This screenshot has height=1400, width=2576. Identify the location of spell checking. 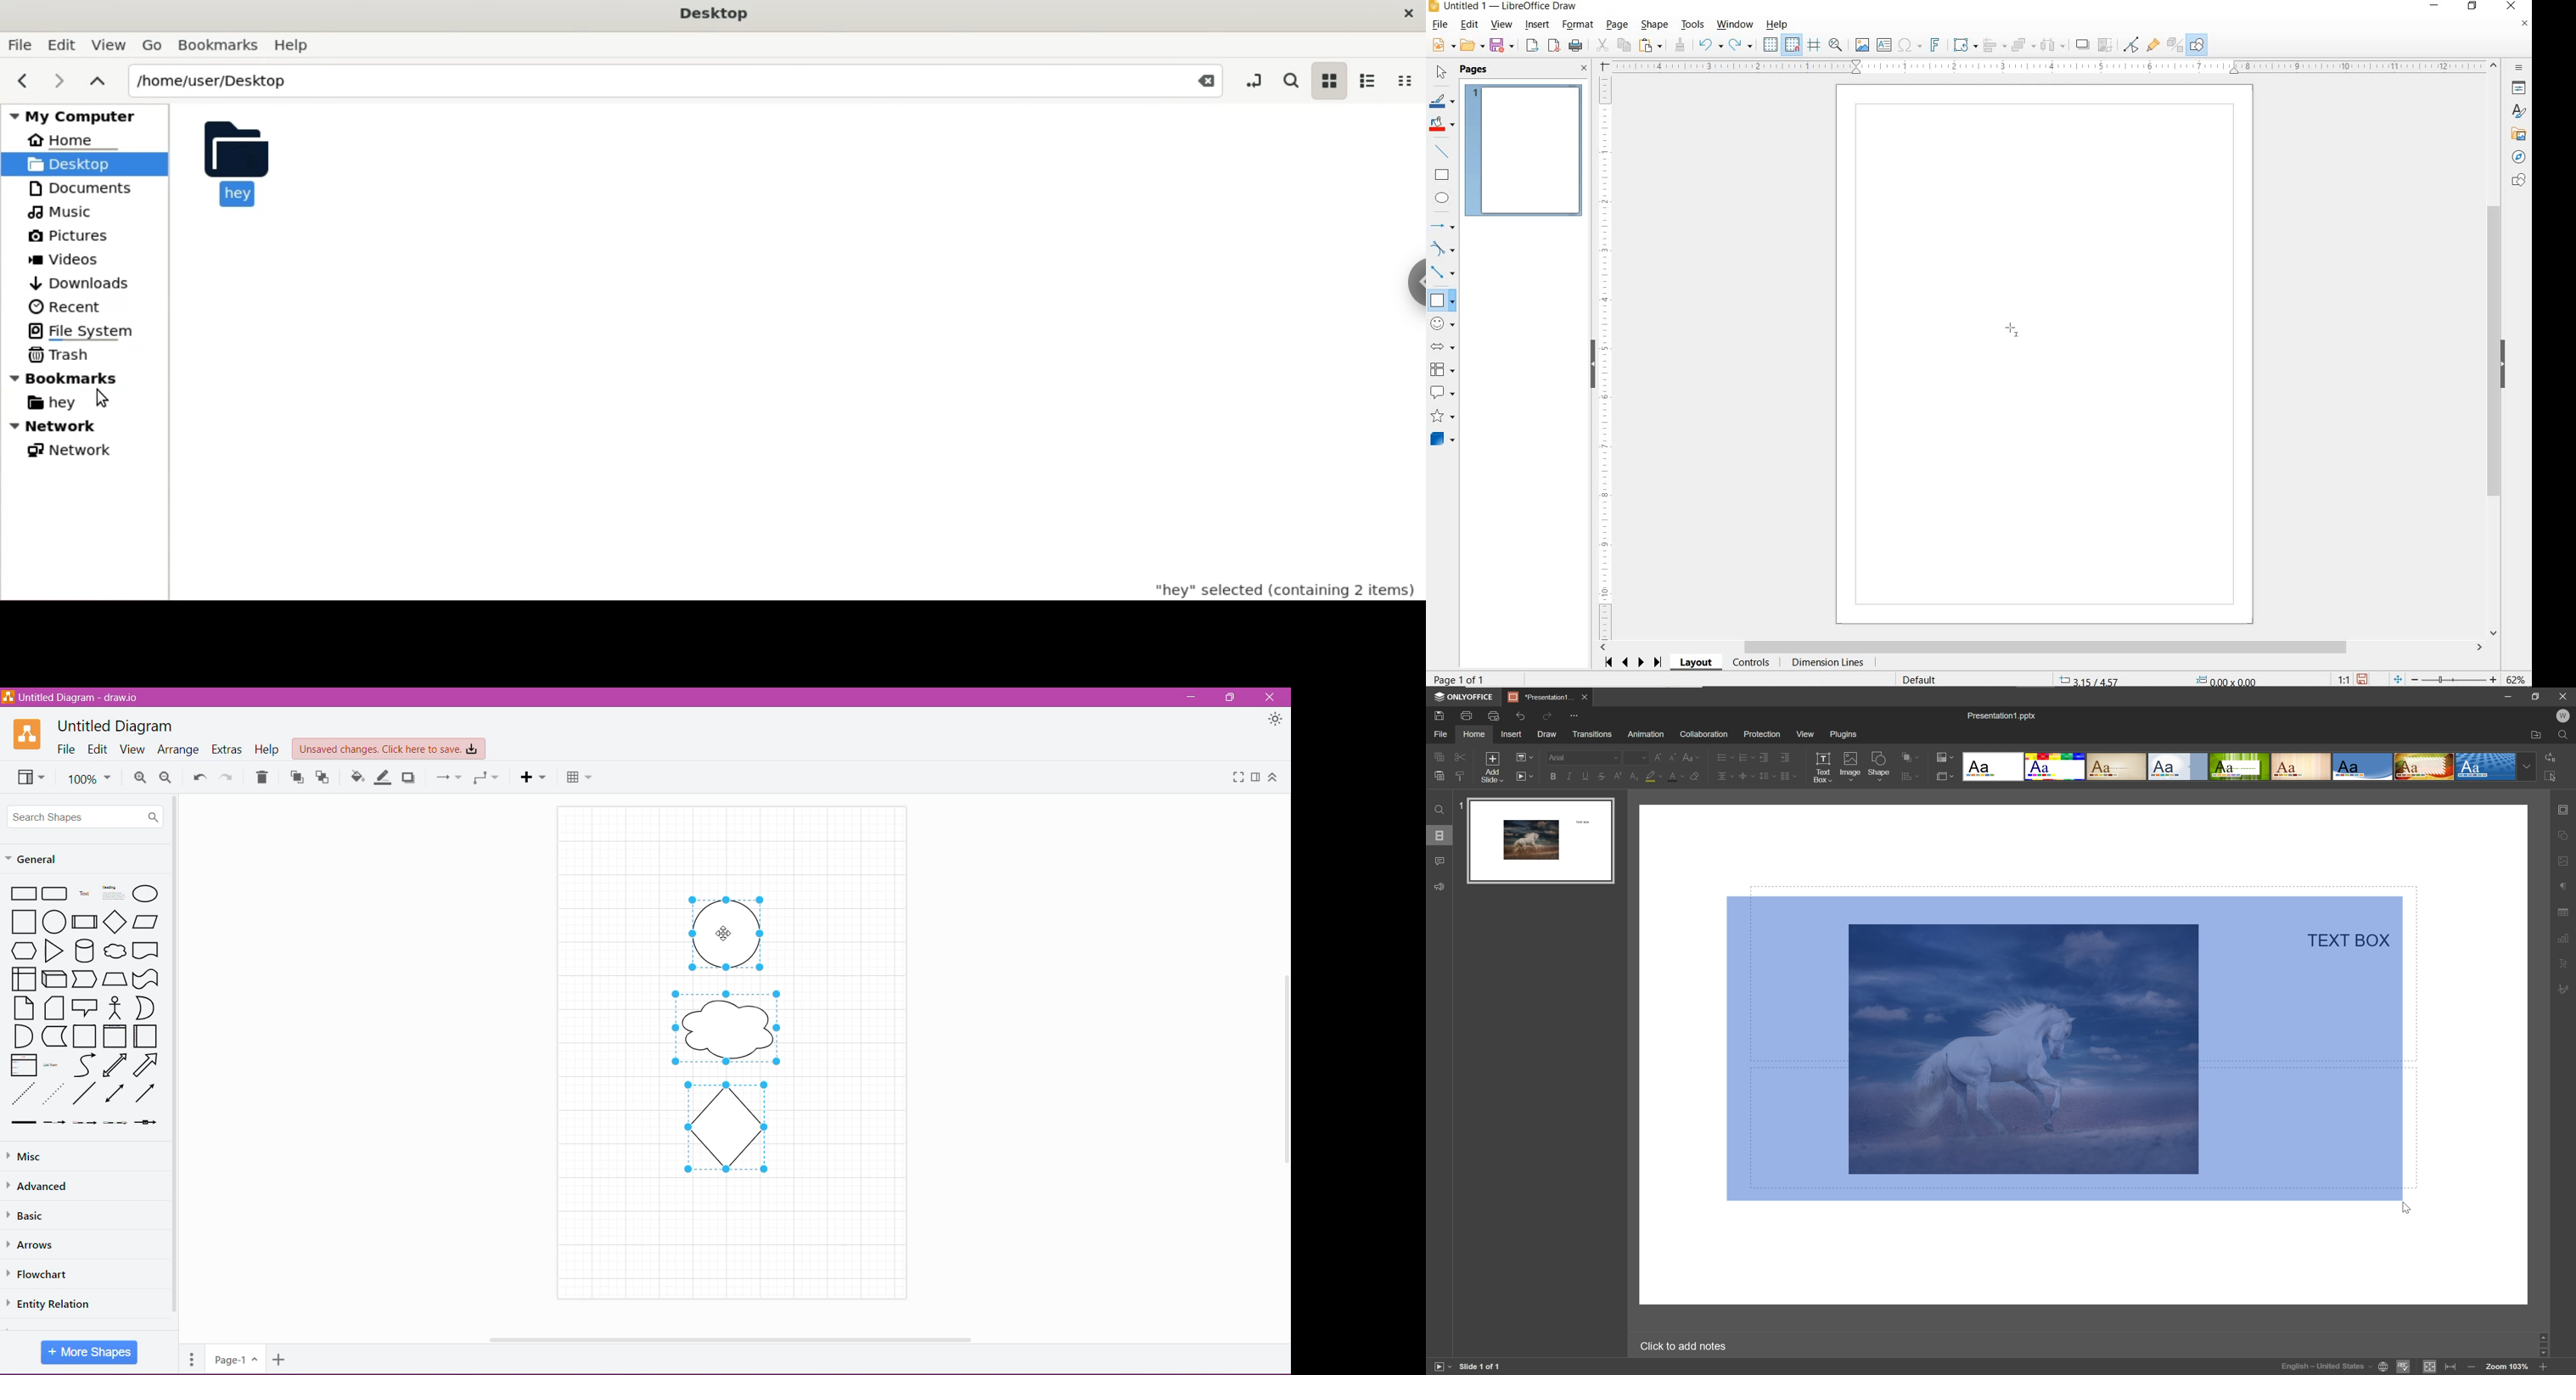
(2405, 1367).